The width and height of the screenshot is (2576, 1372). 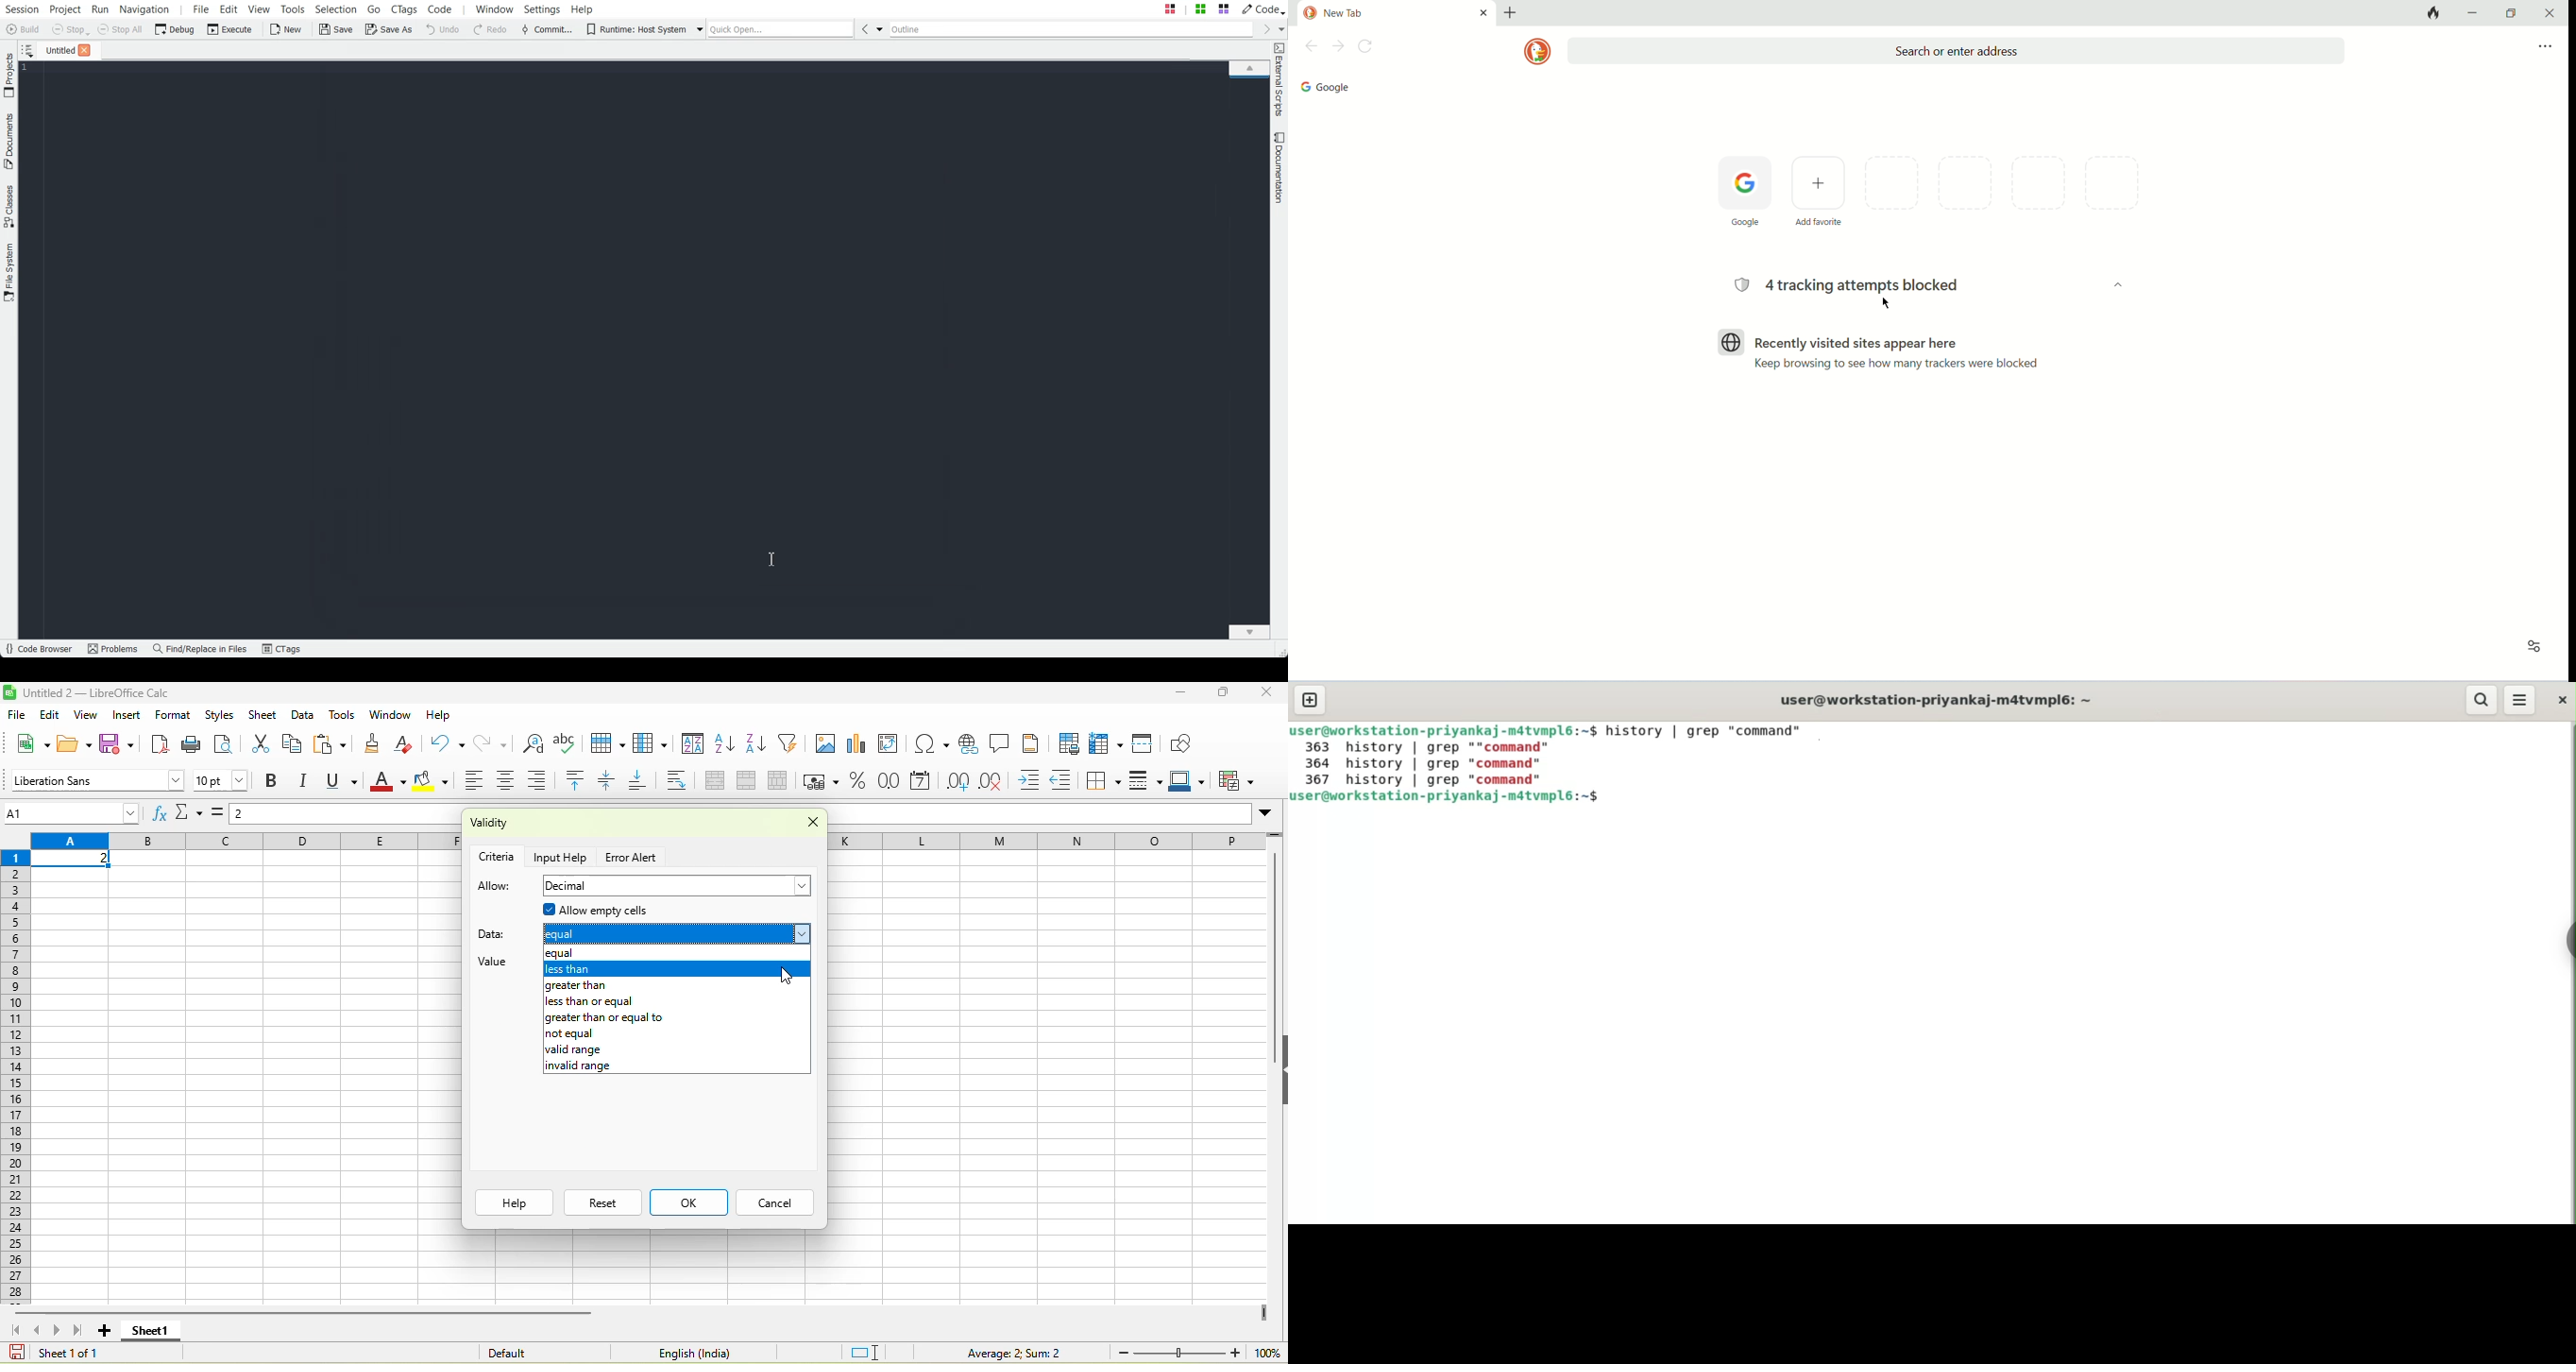 What do you see at coordinates (1369, 48) in the screenshot?
I see `refresh` at bounding box center [1369, 48].